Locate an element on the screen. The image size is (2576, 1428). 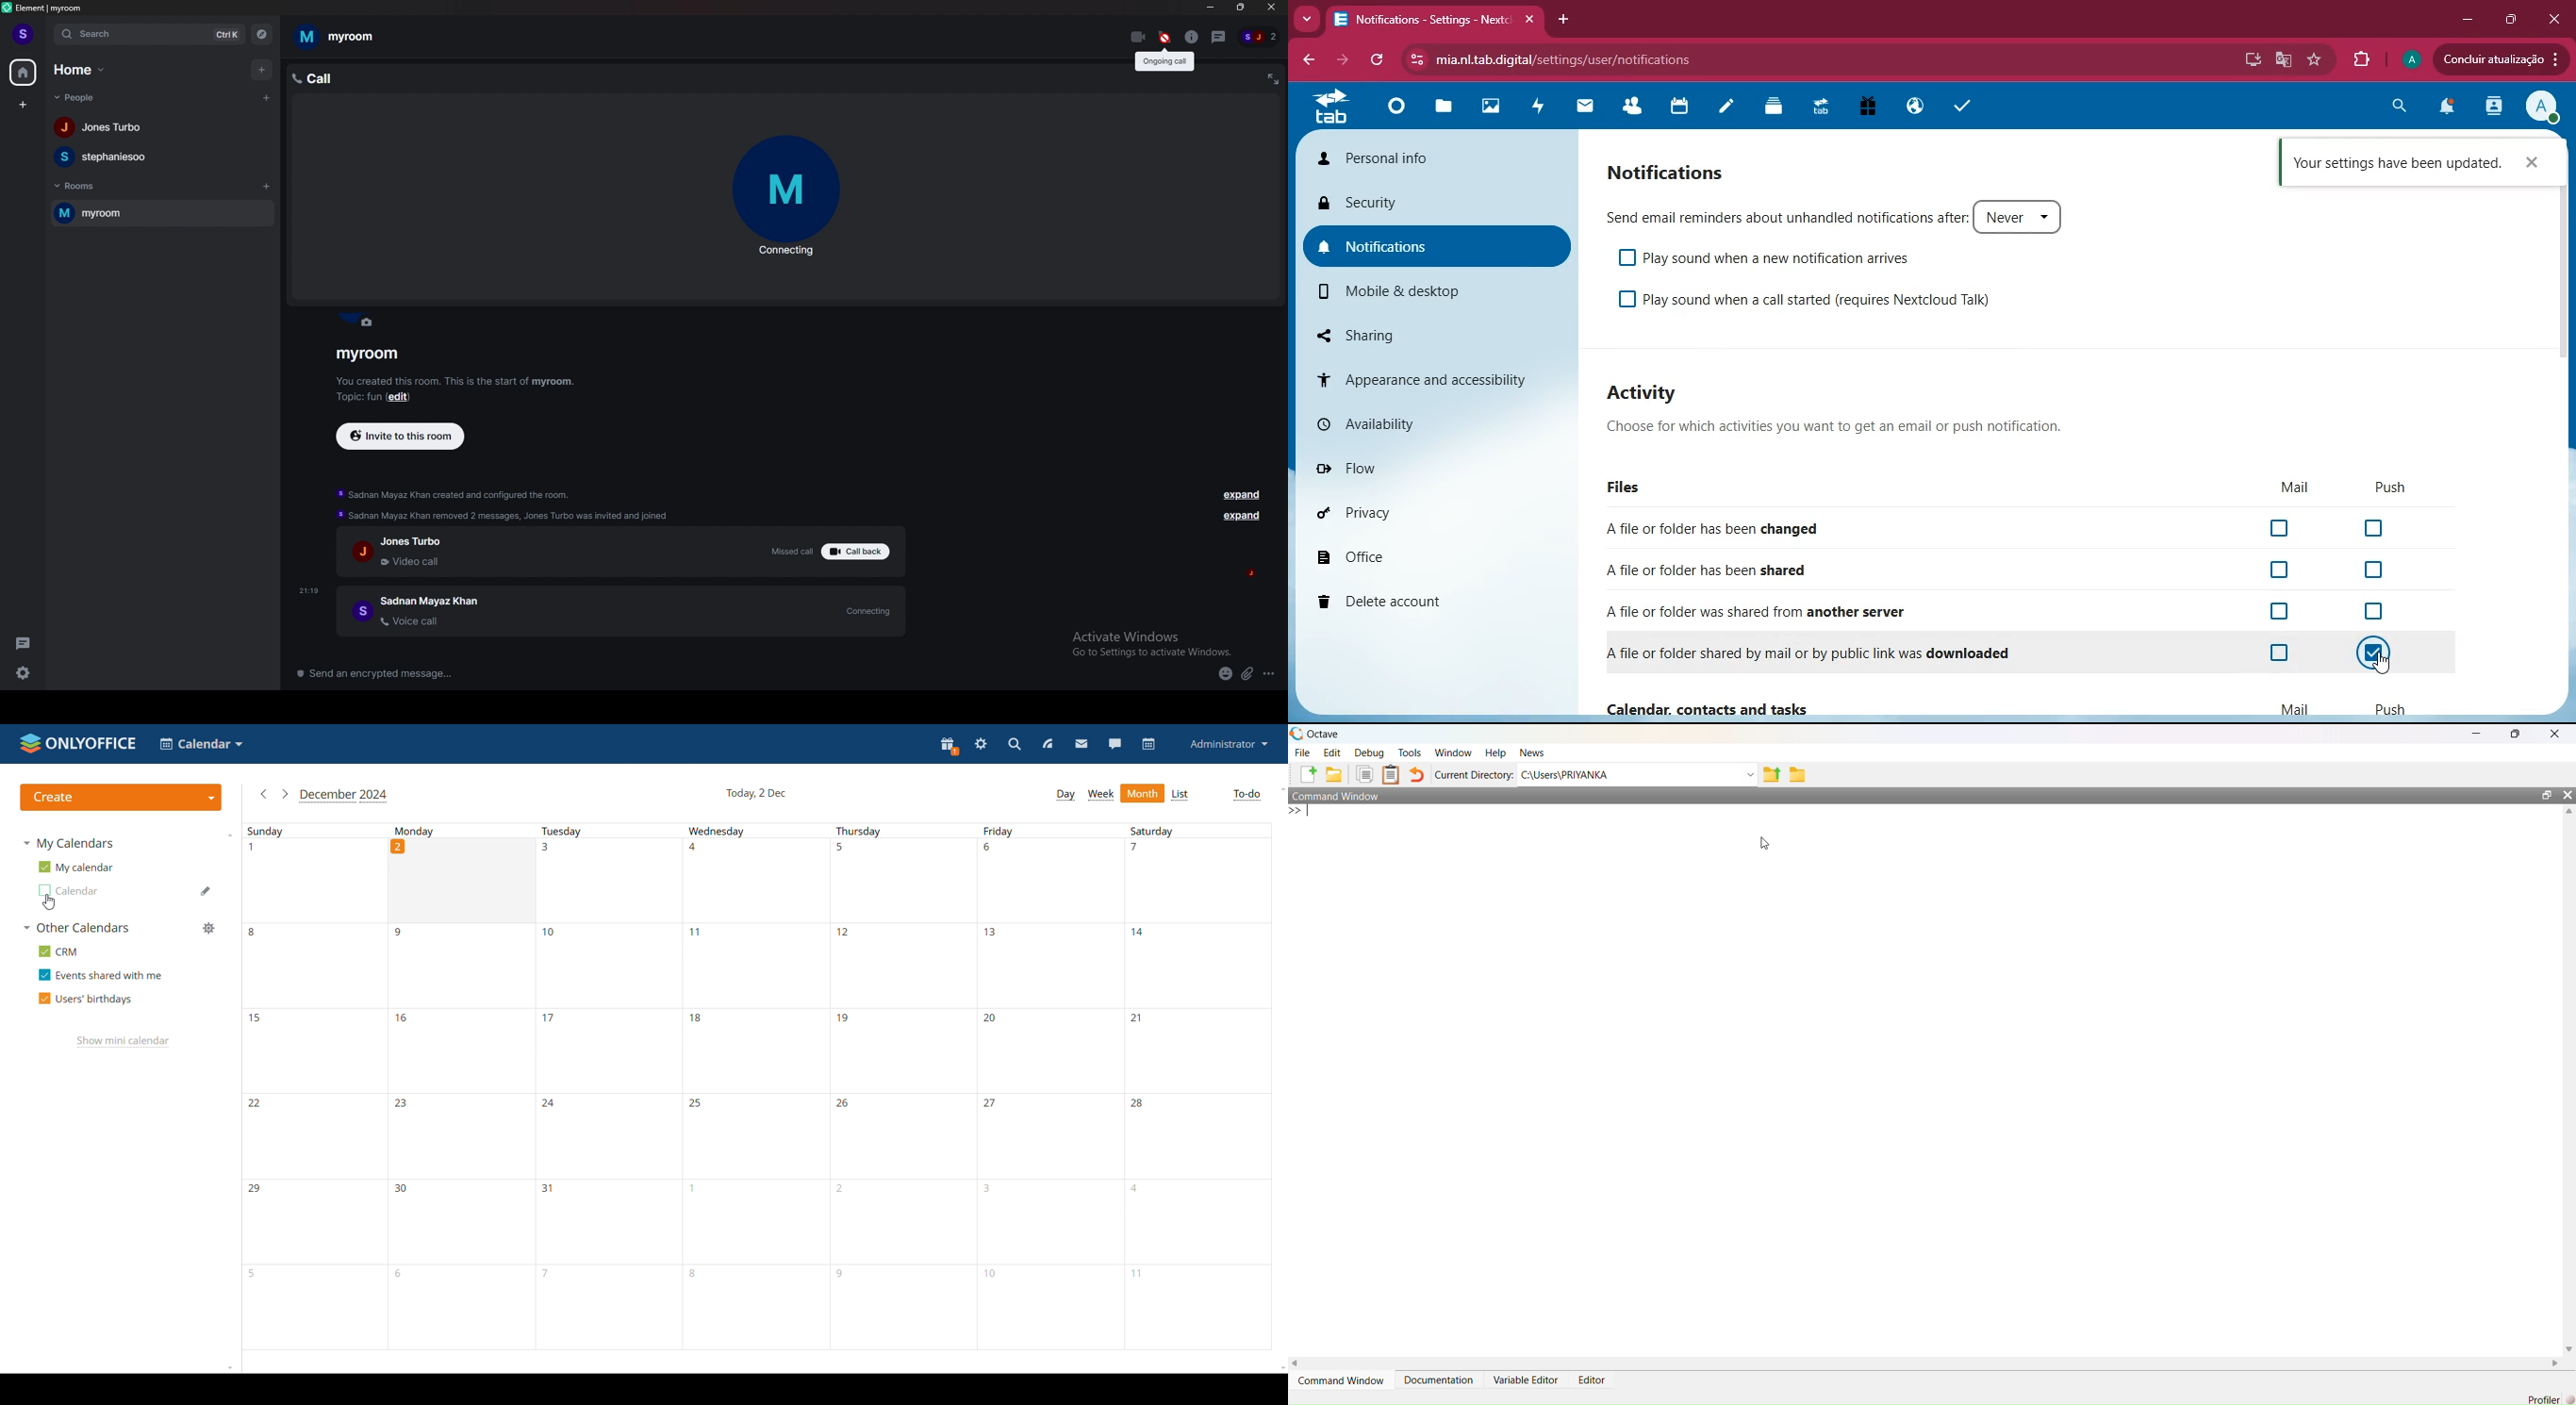
public is located at coordinates (1911, 105).